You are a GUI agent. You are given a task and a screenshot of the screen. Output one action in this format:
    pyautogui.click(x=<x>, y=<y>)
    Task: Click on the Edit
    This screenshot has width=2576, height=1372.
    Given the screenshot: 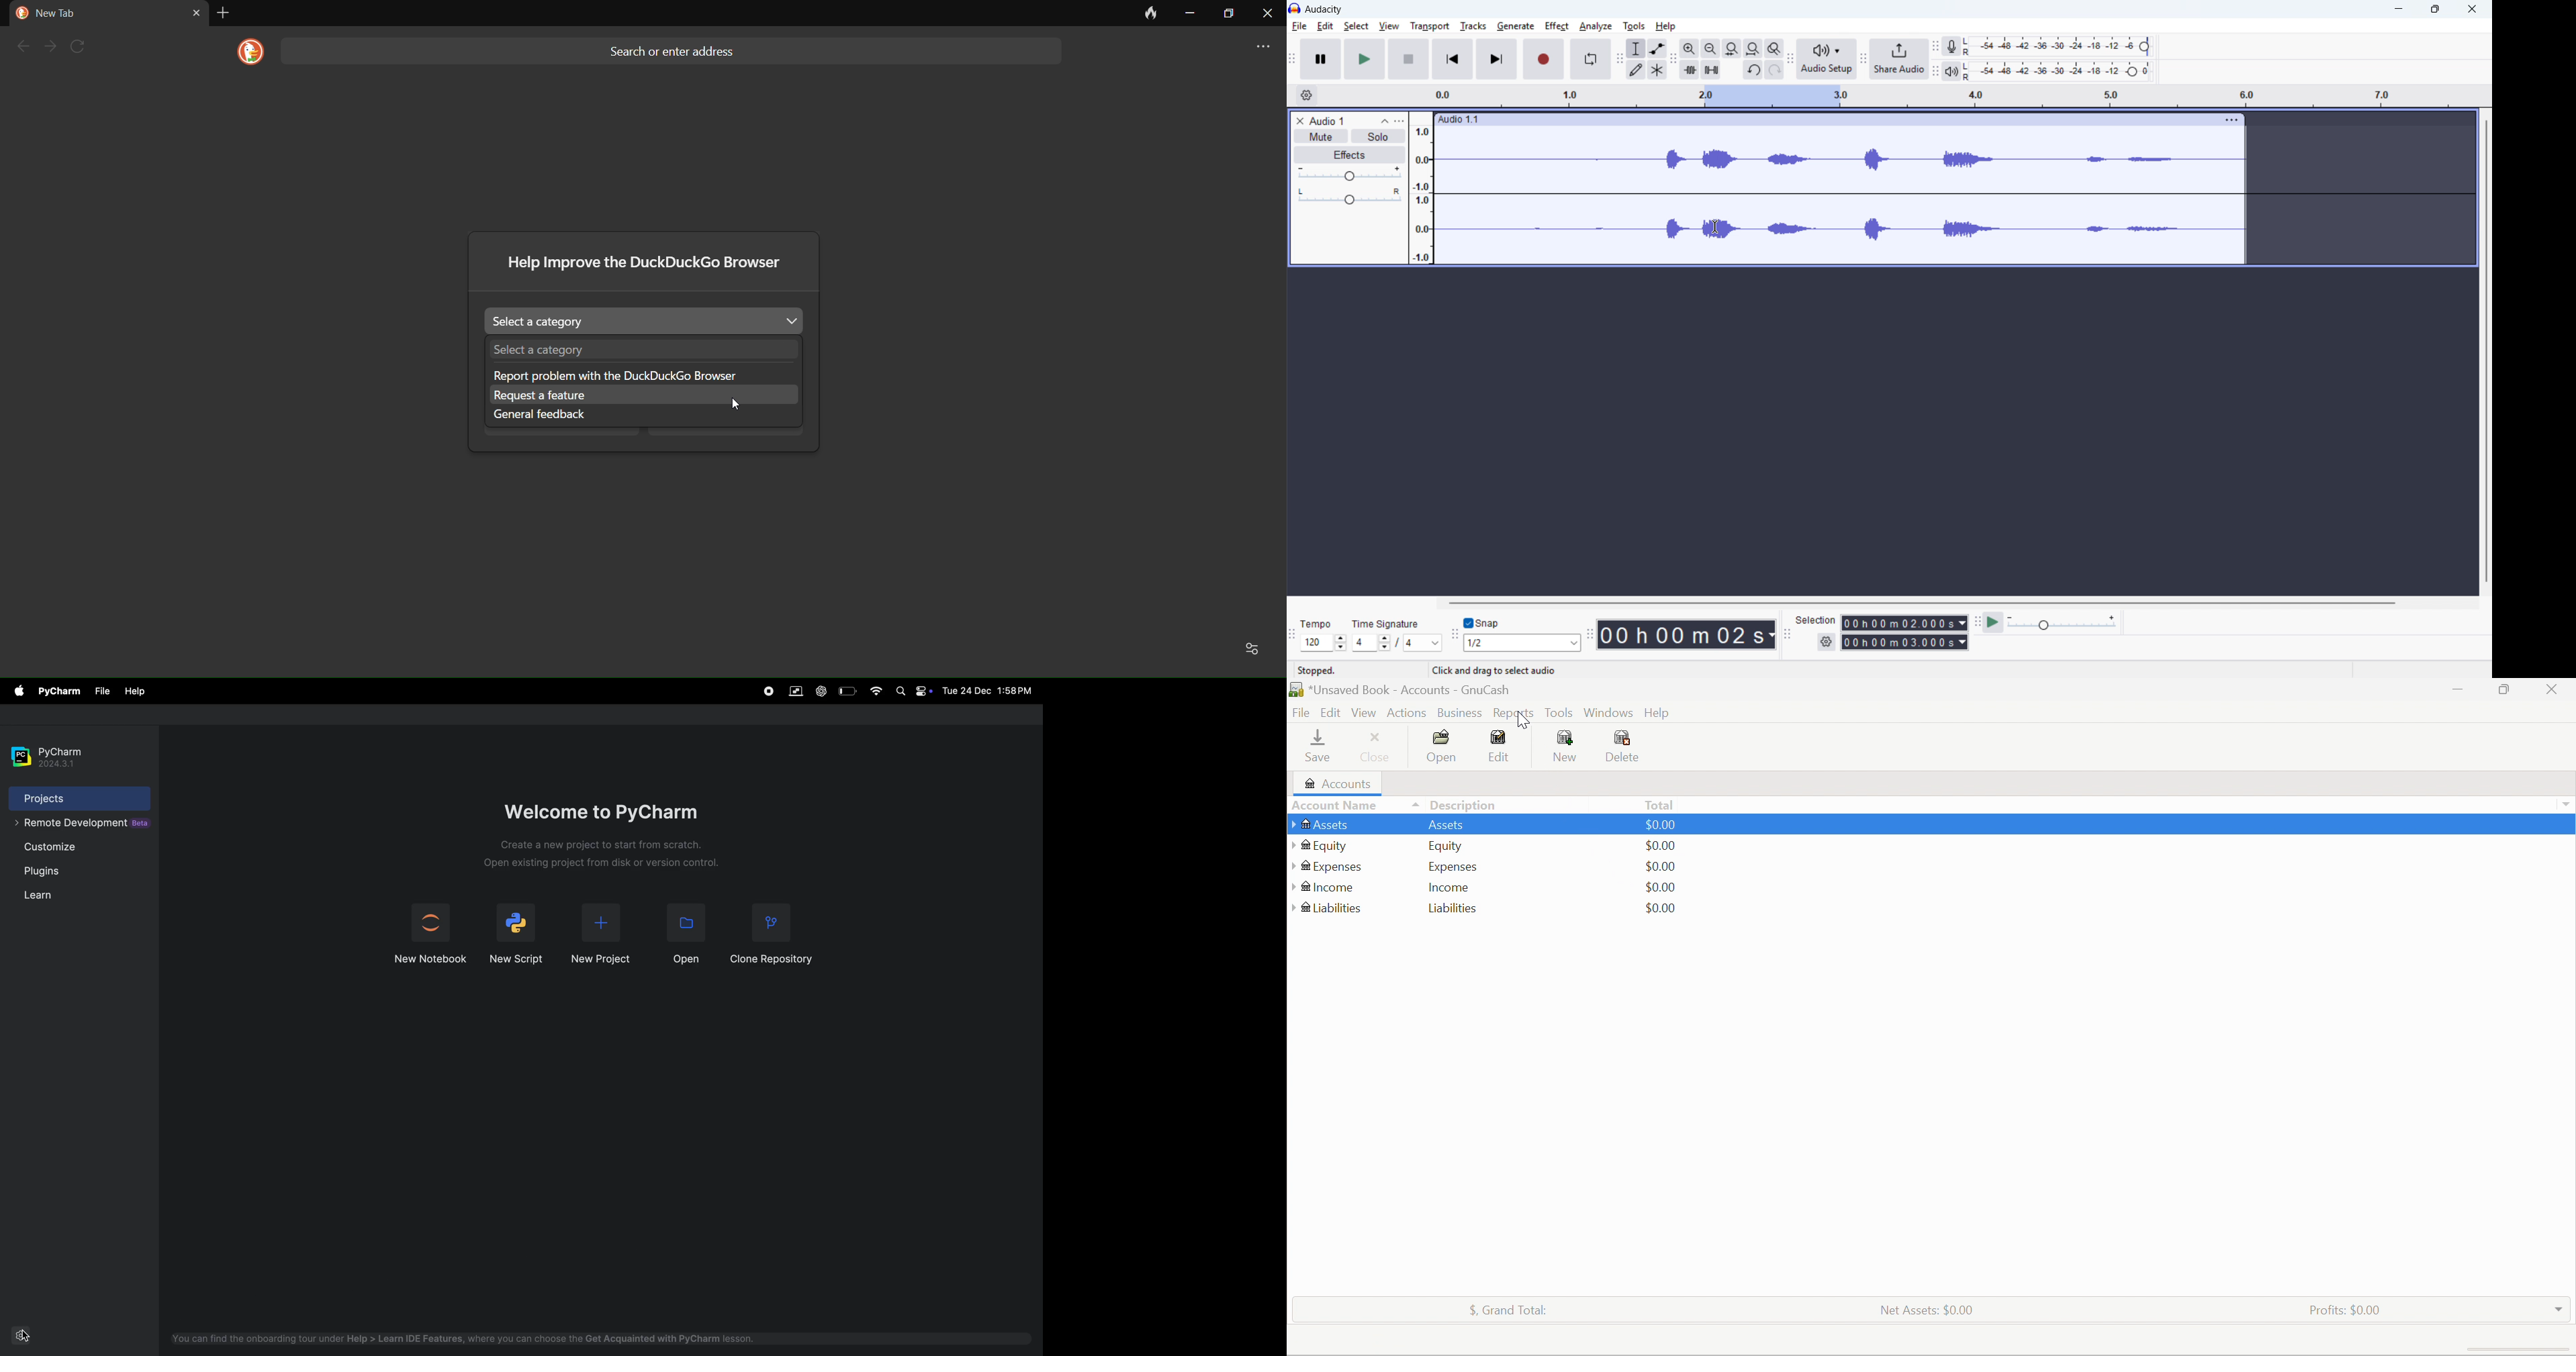 What is the action you would take?
    pyautogui.click(x=1324, y=26)
    